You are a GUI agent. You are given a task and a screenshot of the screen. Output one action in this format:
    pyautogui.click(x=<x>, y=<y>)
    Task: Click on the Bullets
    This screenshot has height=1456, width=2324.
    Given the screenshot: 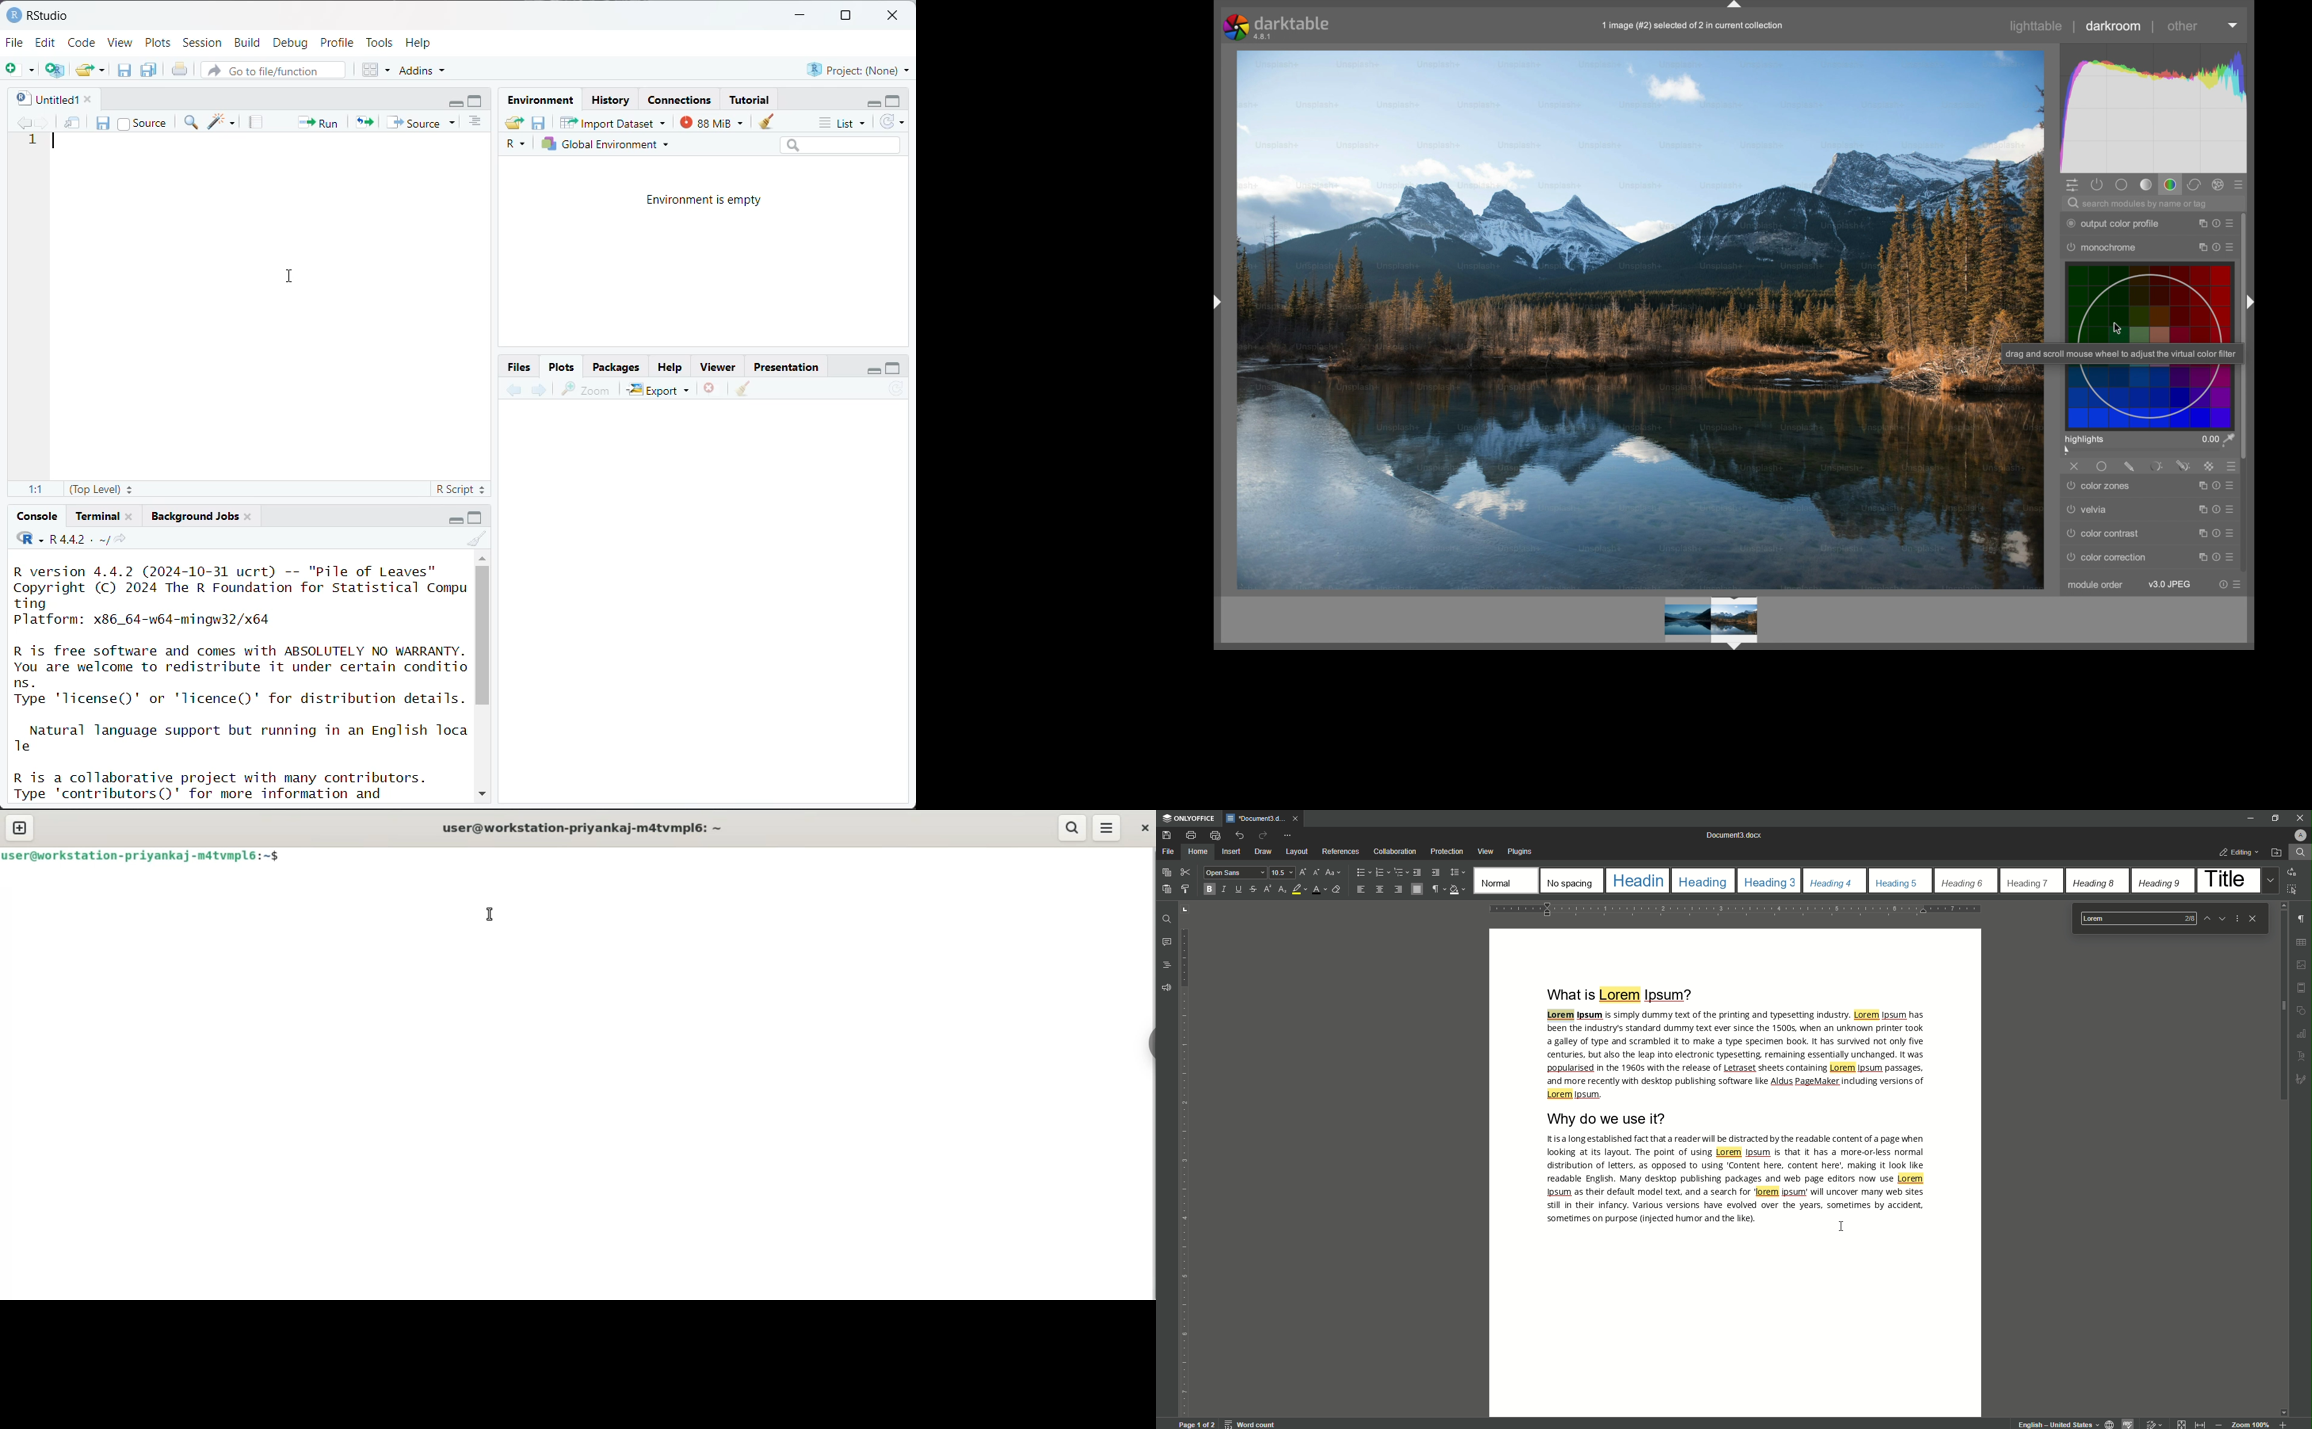 What is the action you would take?
    pyautogui.click(x=1360, y=873)
    